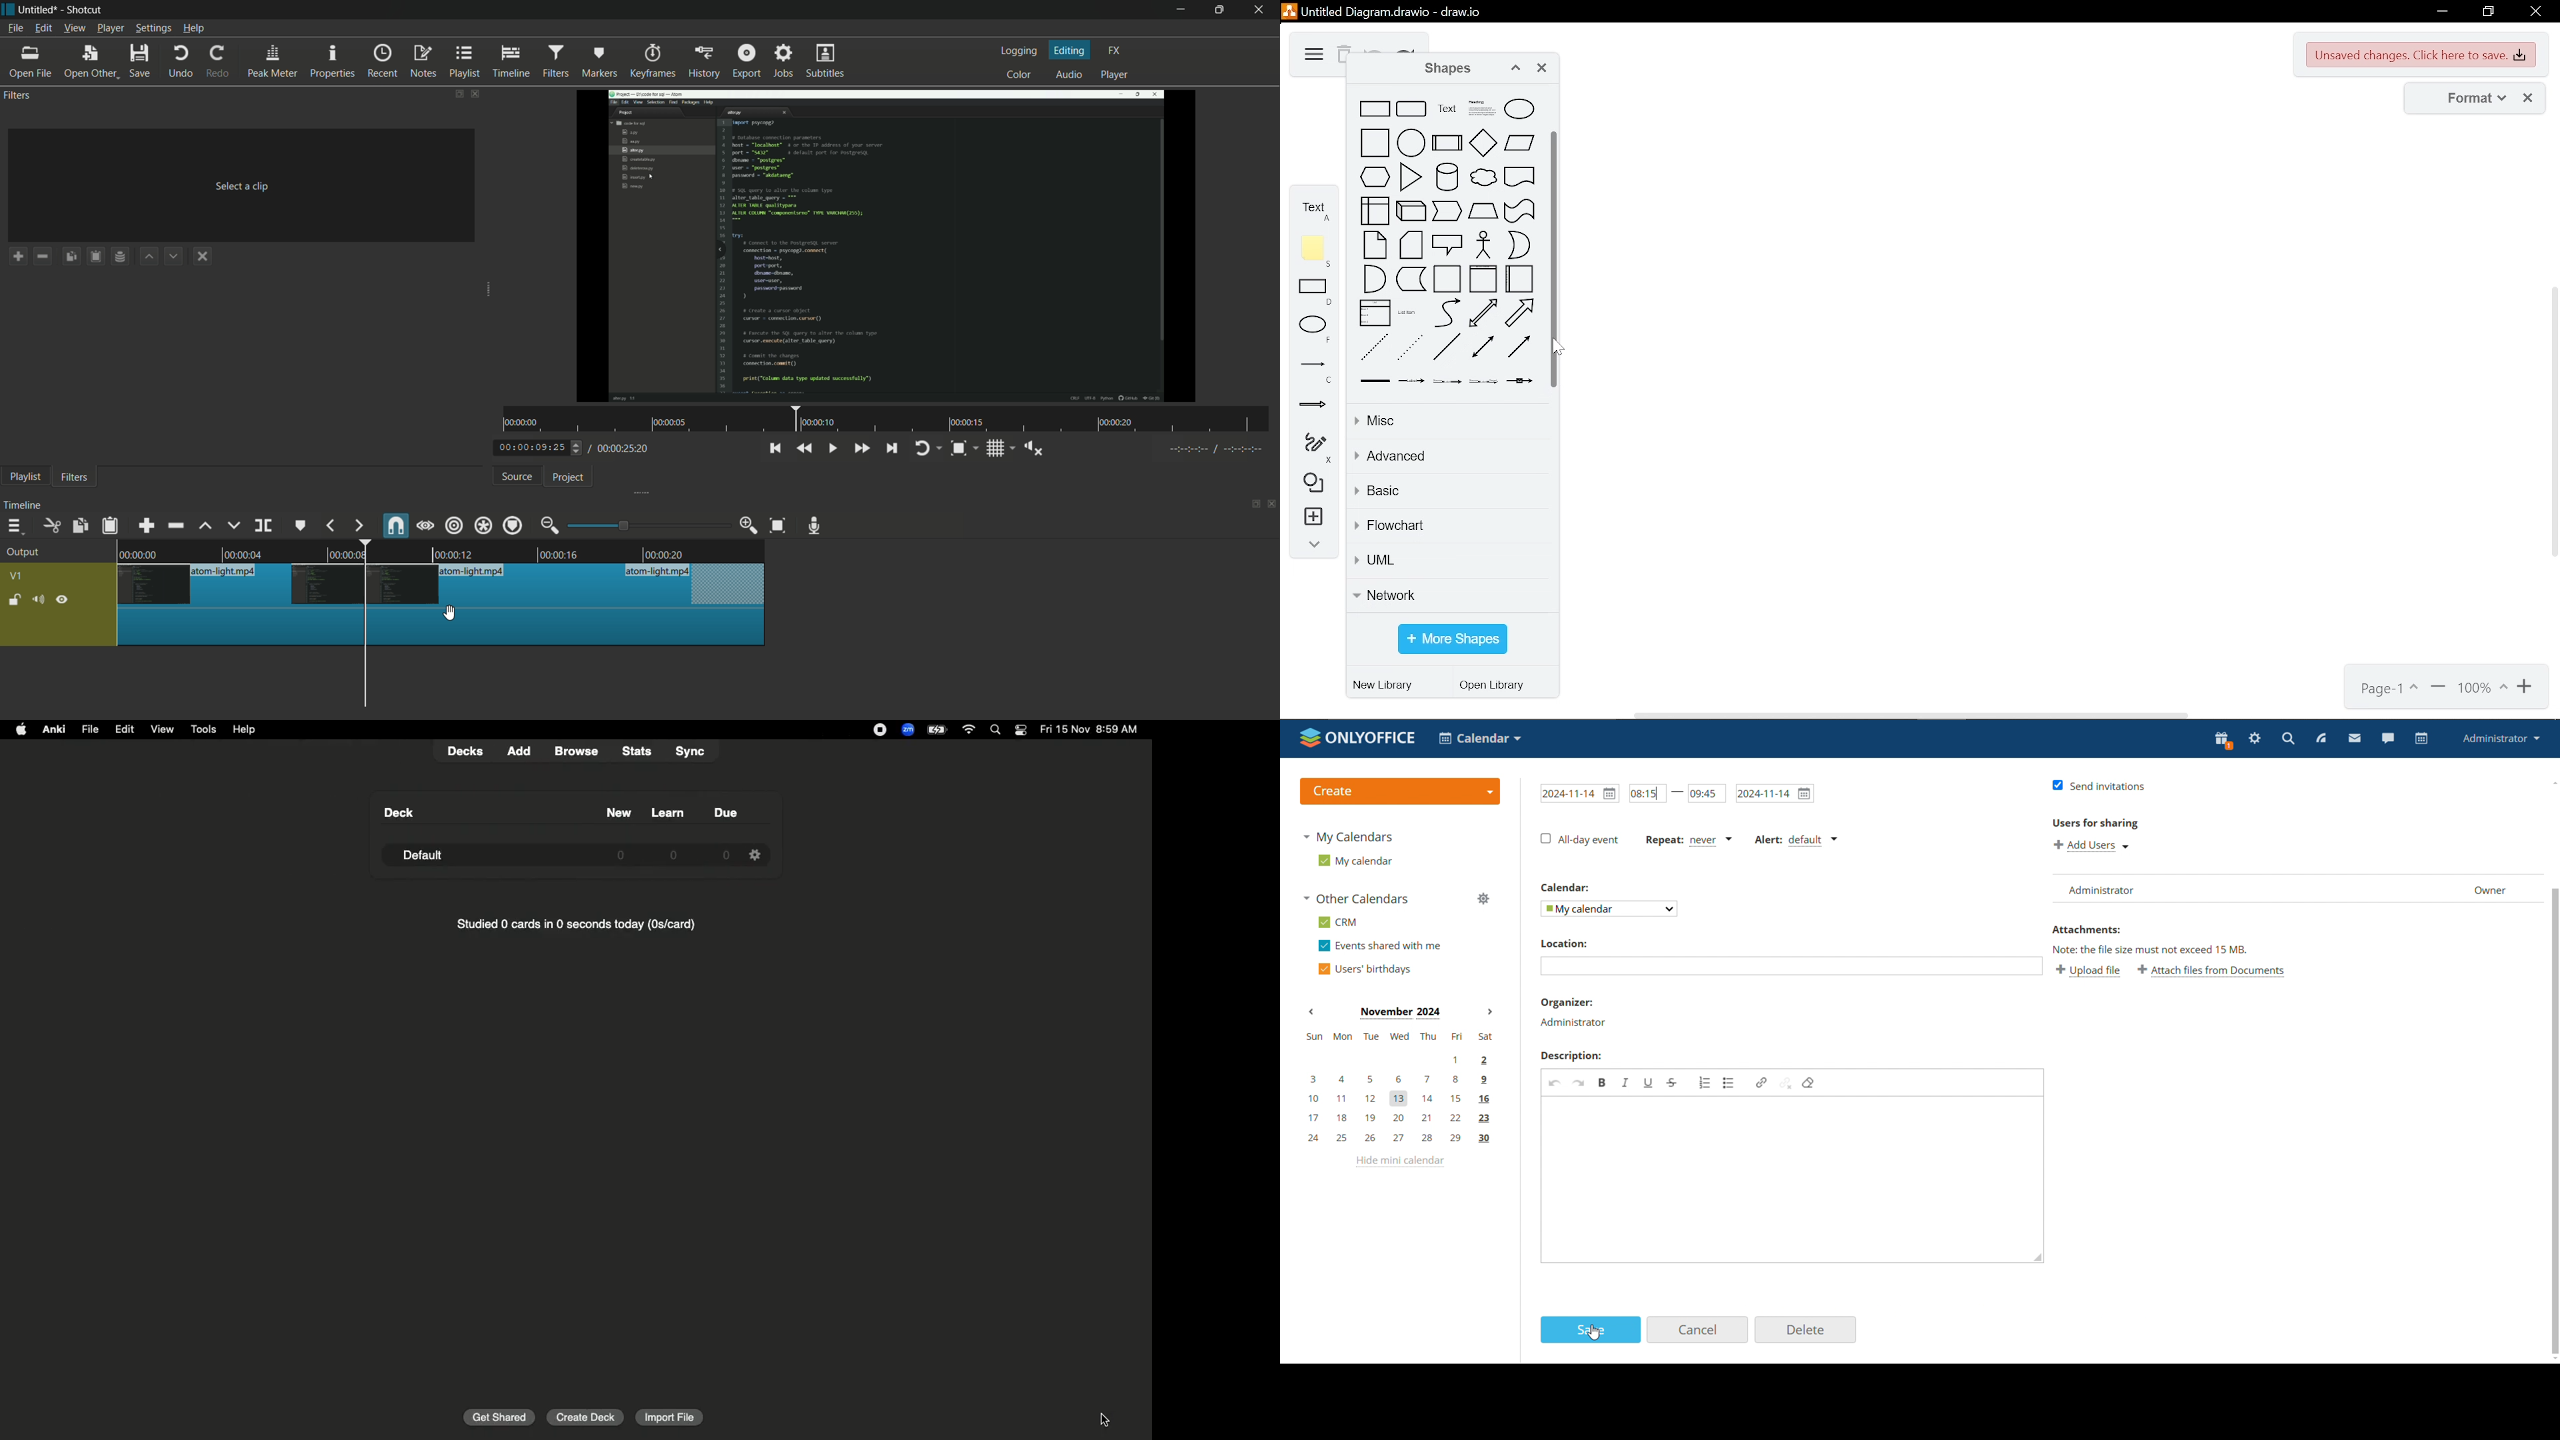 The image size is (2576, 1456). I want to click on end time, so click(1707, 793).